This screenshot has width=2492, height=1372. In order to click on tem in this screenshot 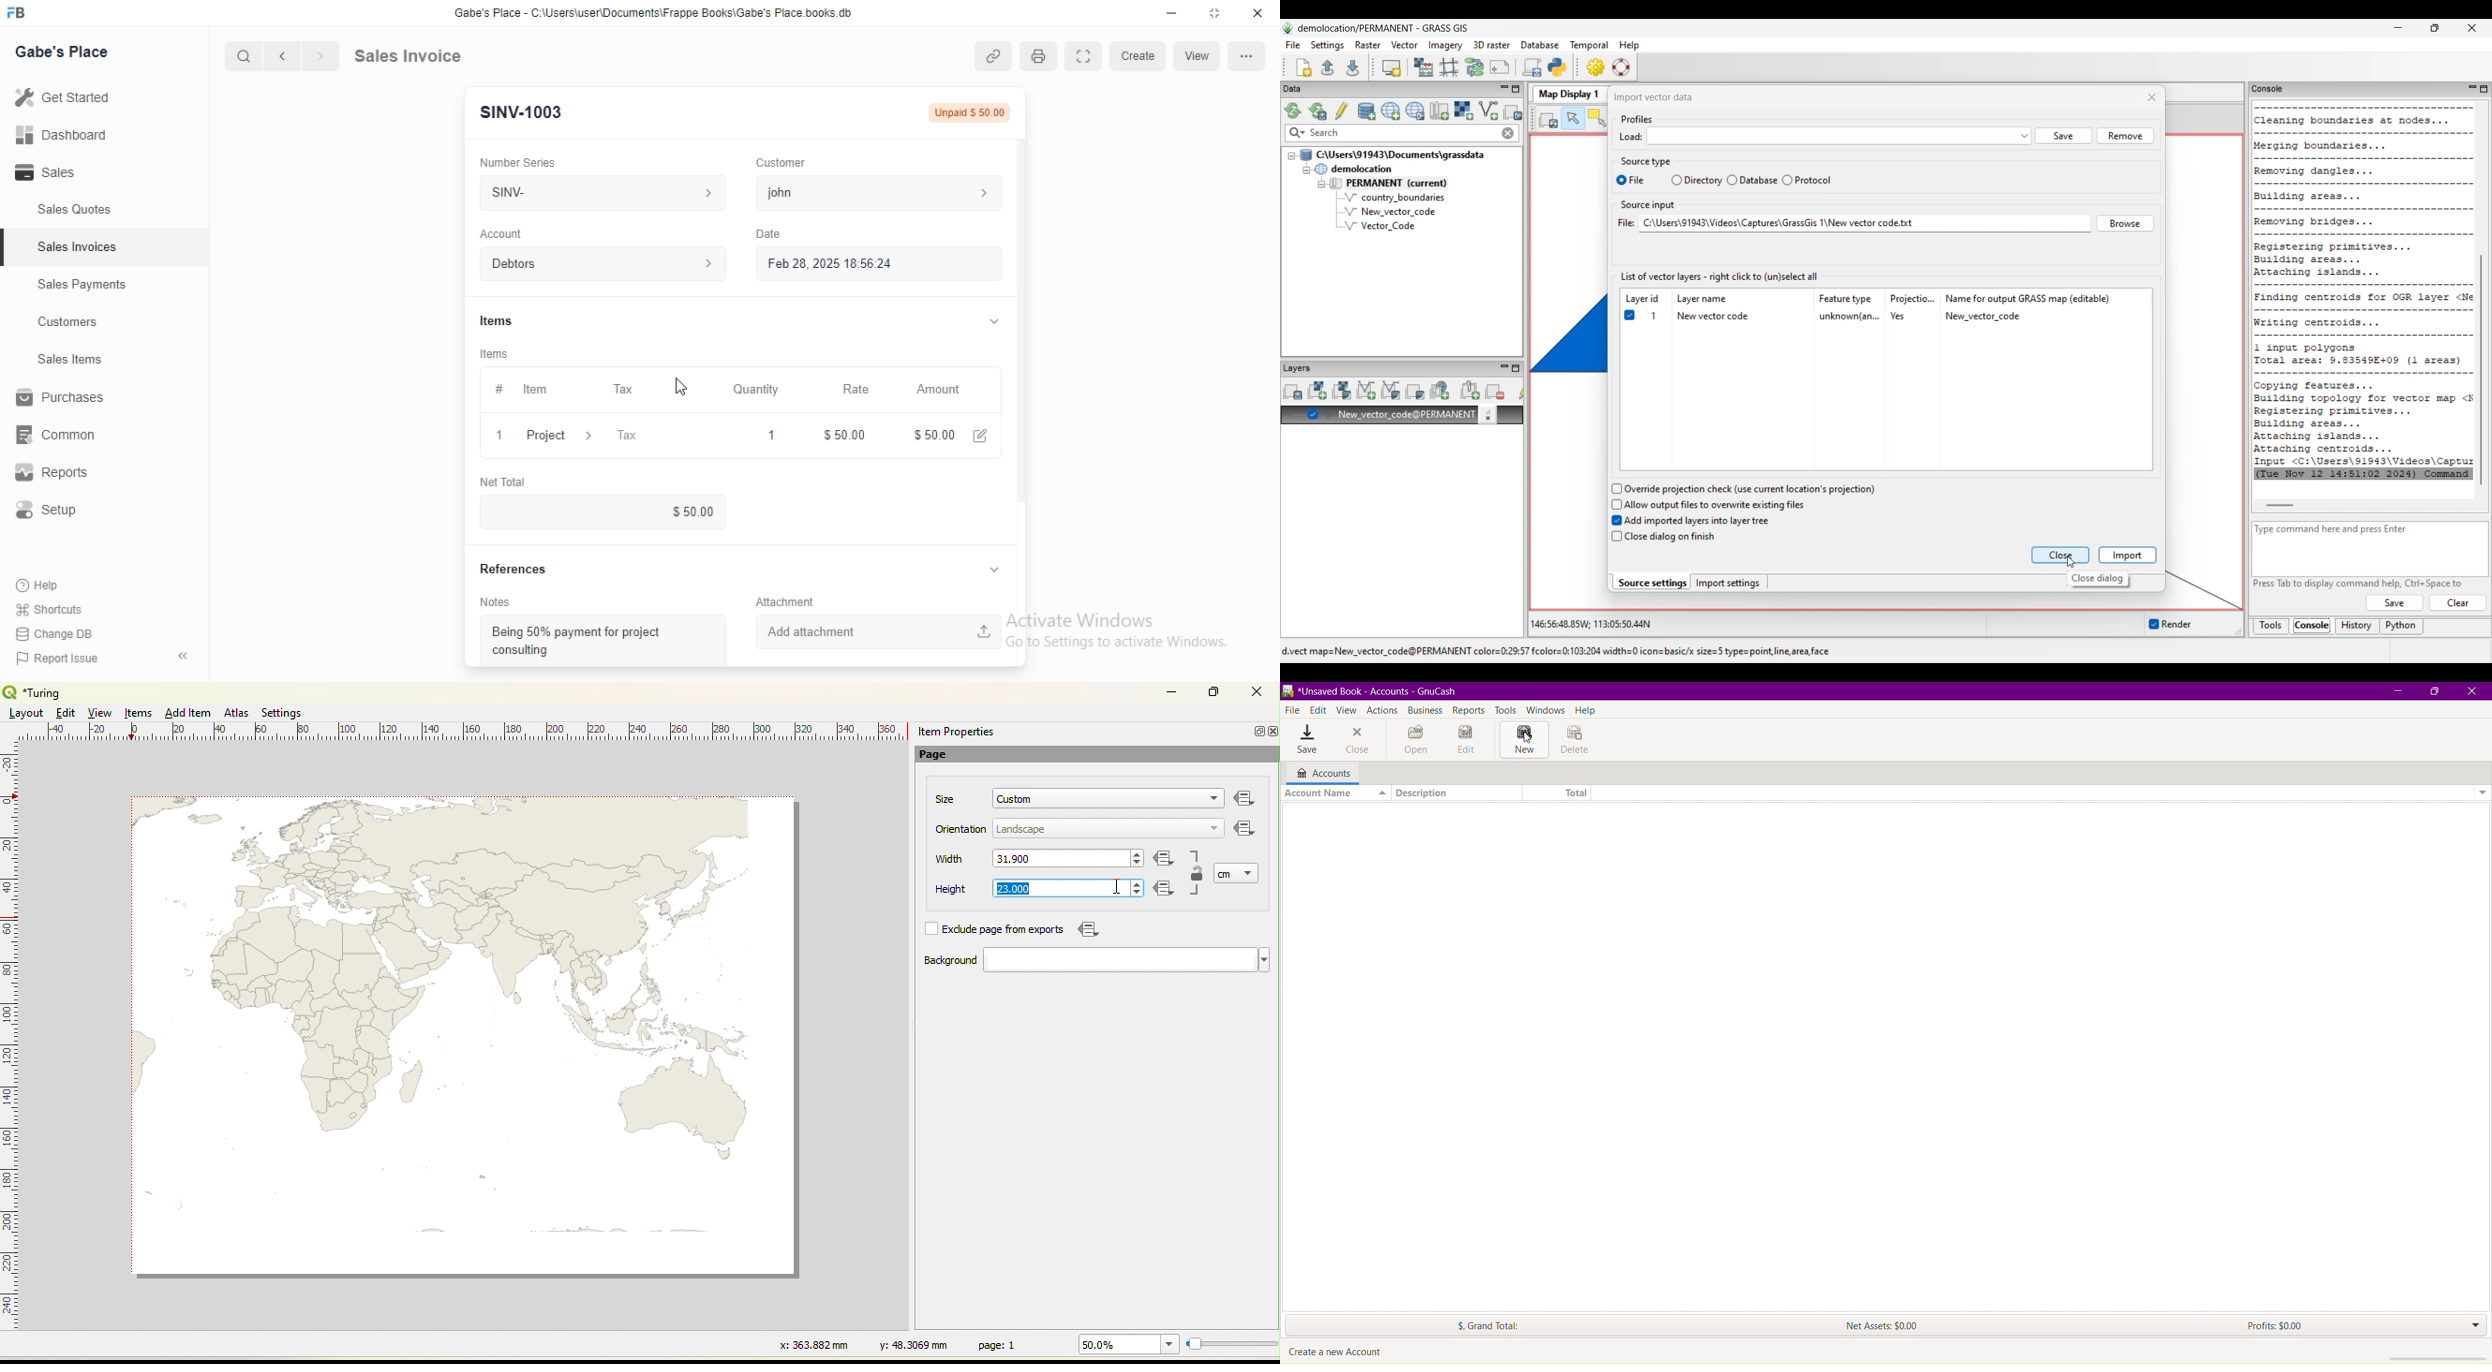, I will do `click(541, 389)`.